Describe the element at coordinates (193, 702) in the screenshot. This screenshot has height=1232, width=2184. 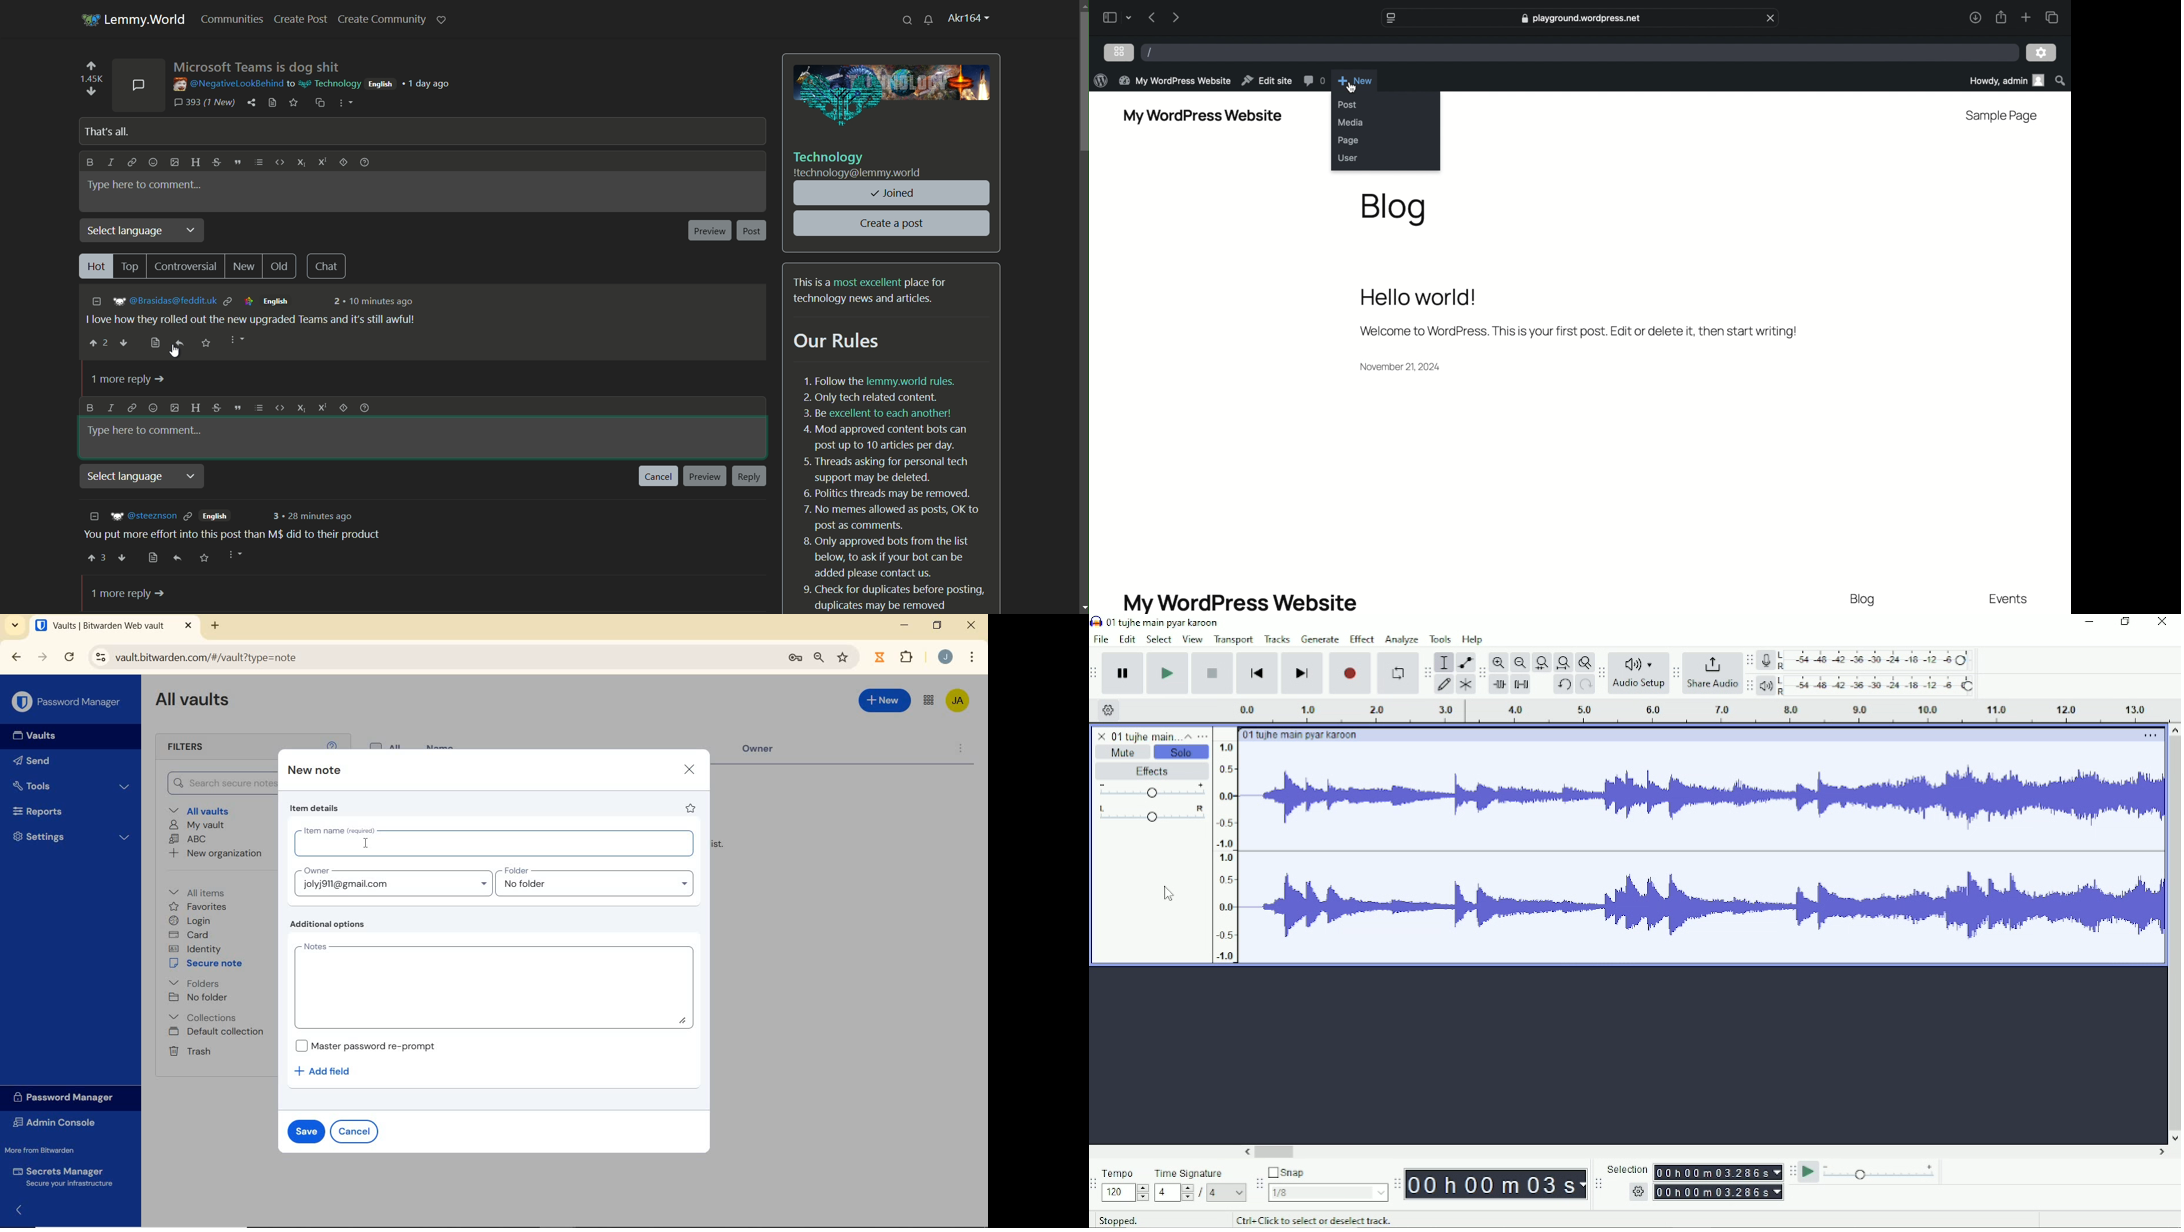
I see `All Vaults` at that location.